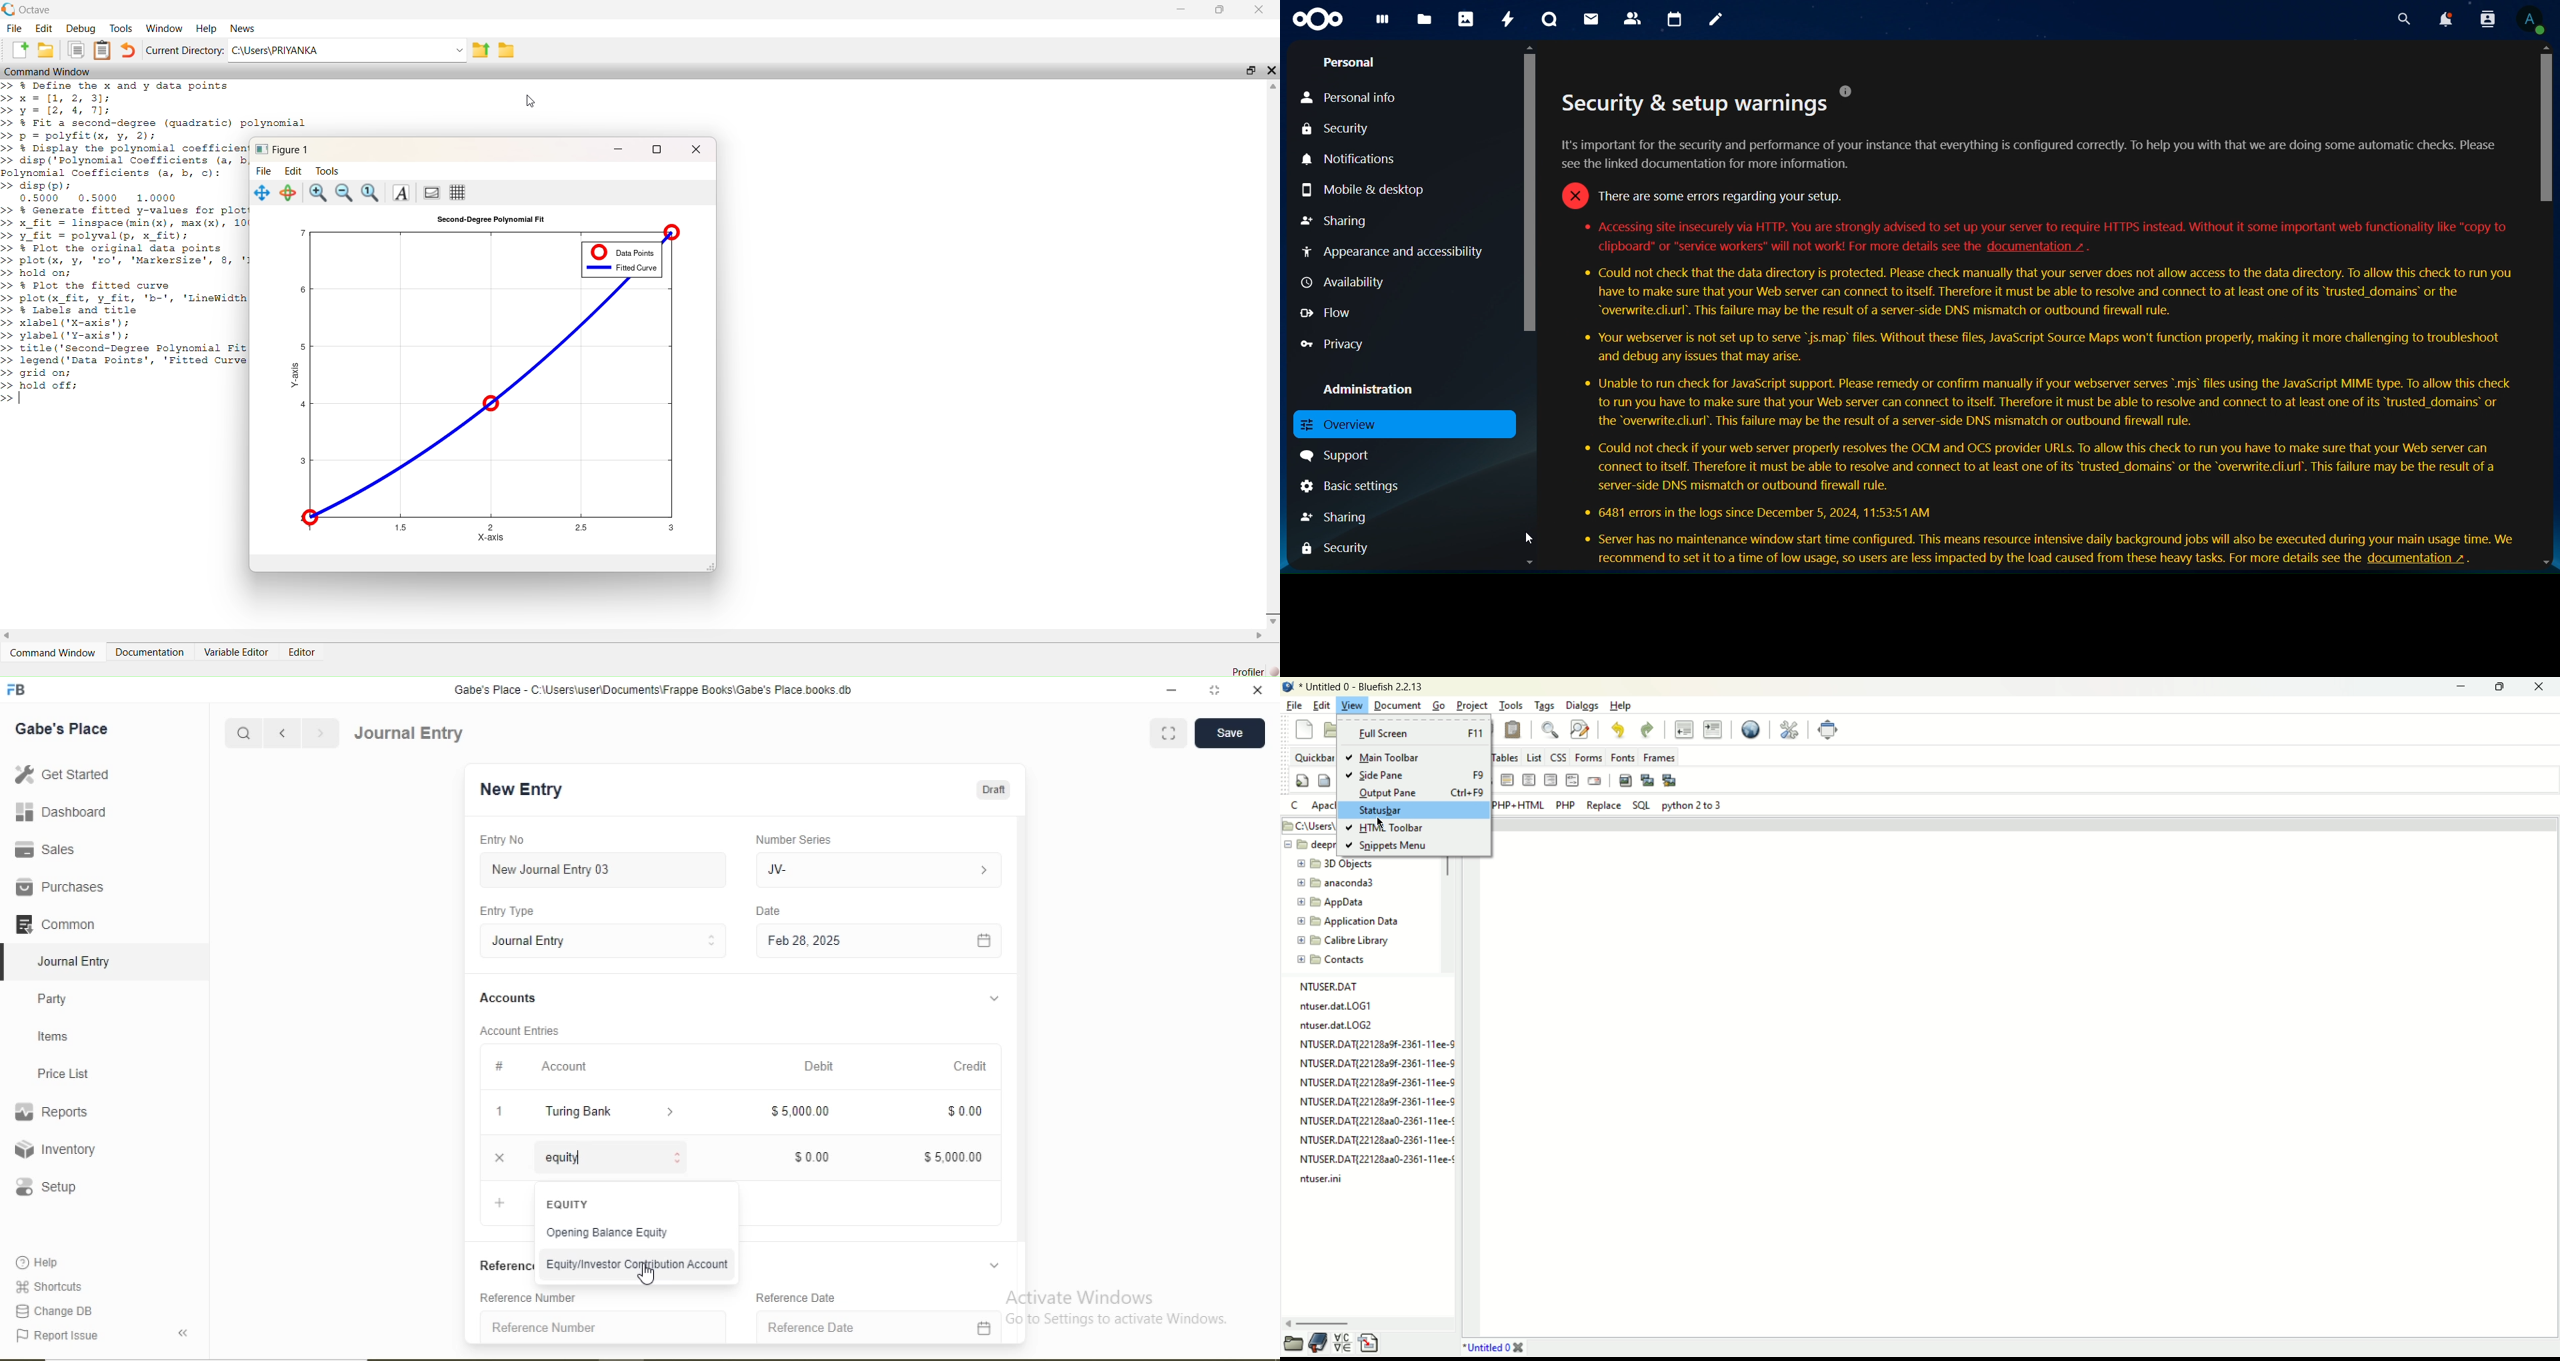  What do you see at coordinates (1363, 191) in the screenshot?
I see `mobile & desktop` at bounding box center [1363, 191].